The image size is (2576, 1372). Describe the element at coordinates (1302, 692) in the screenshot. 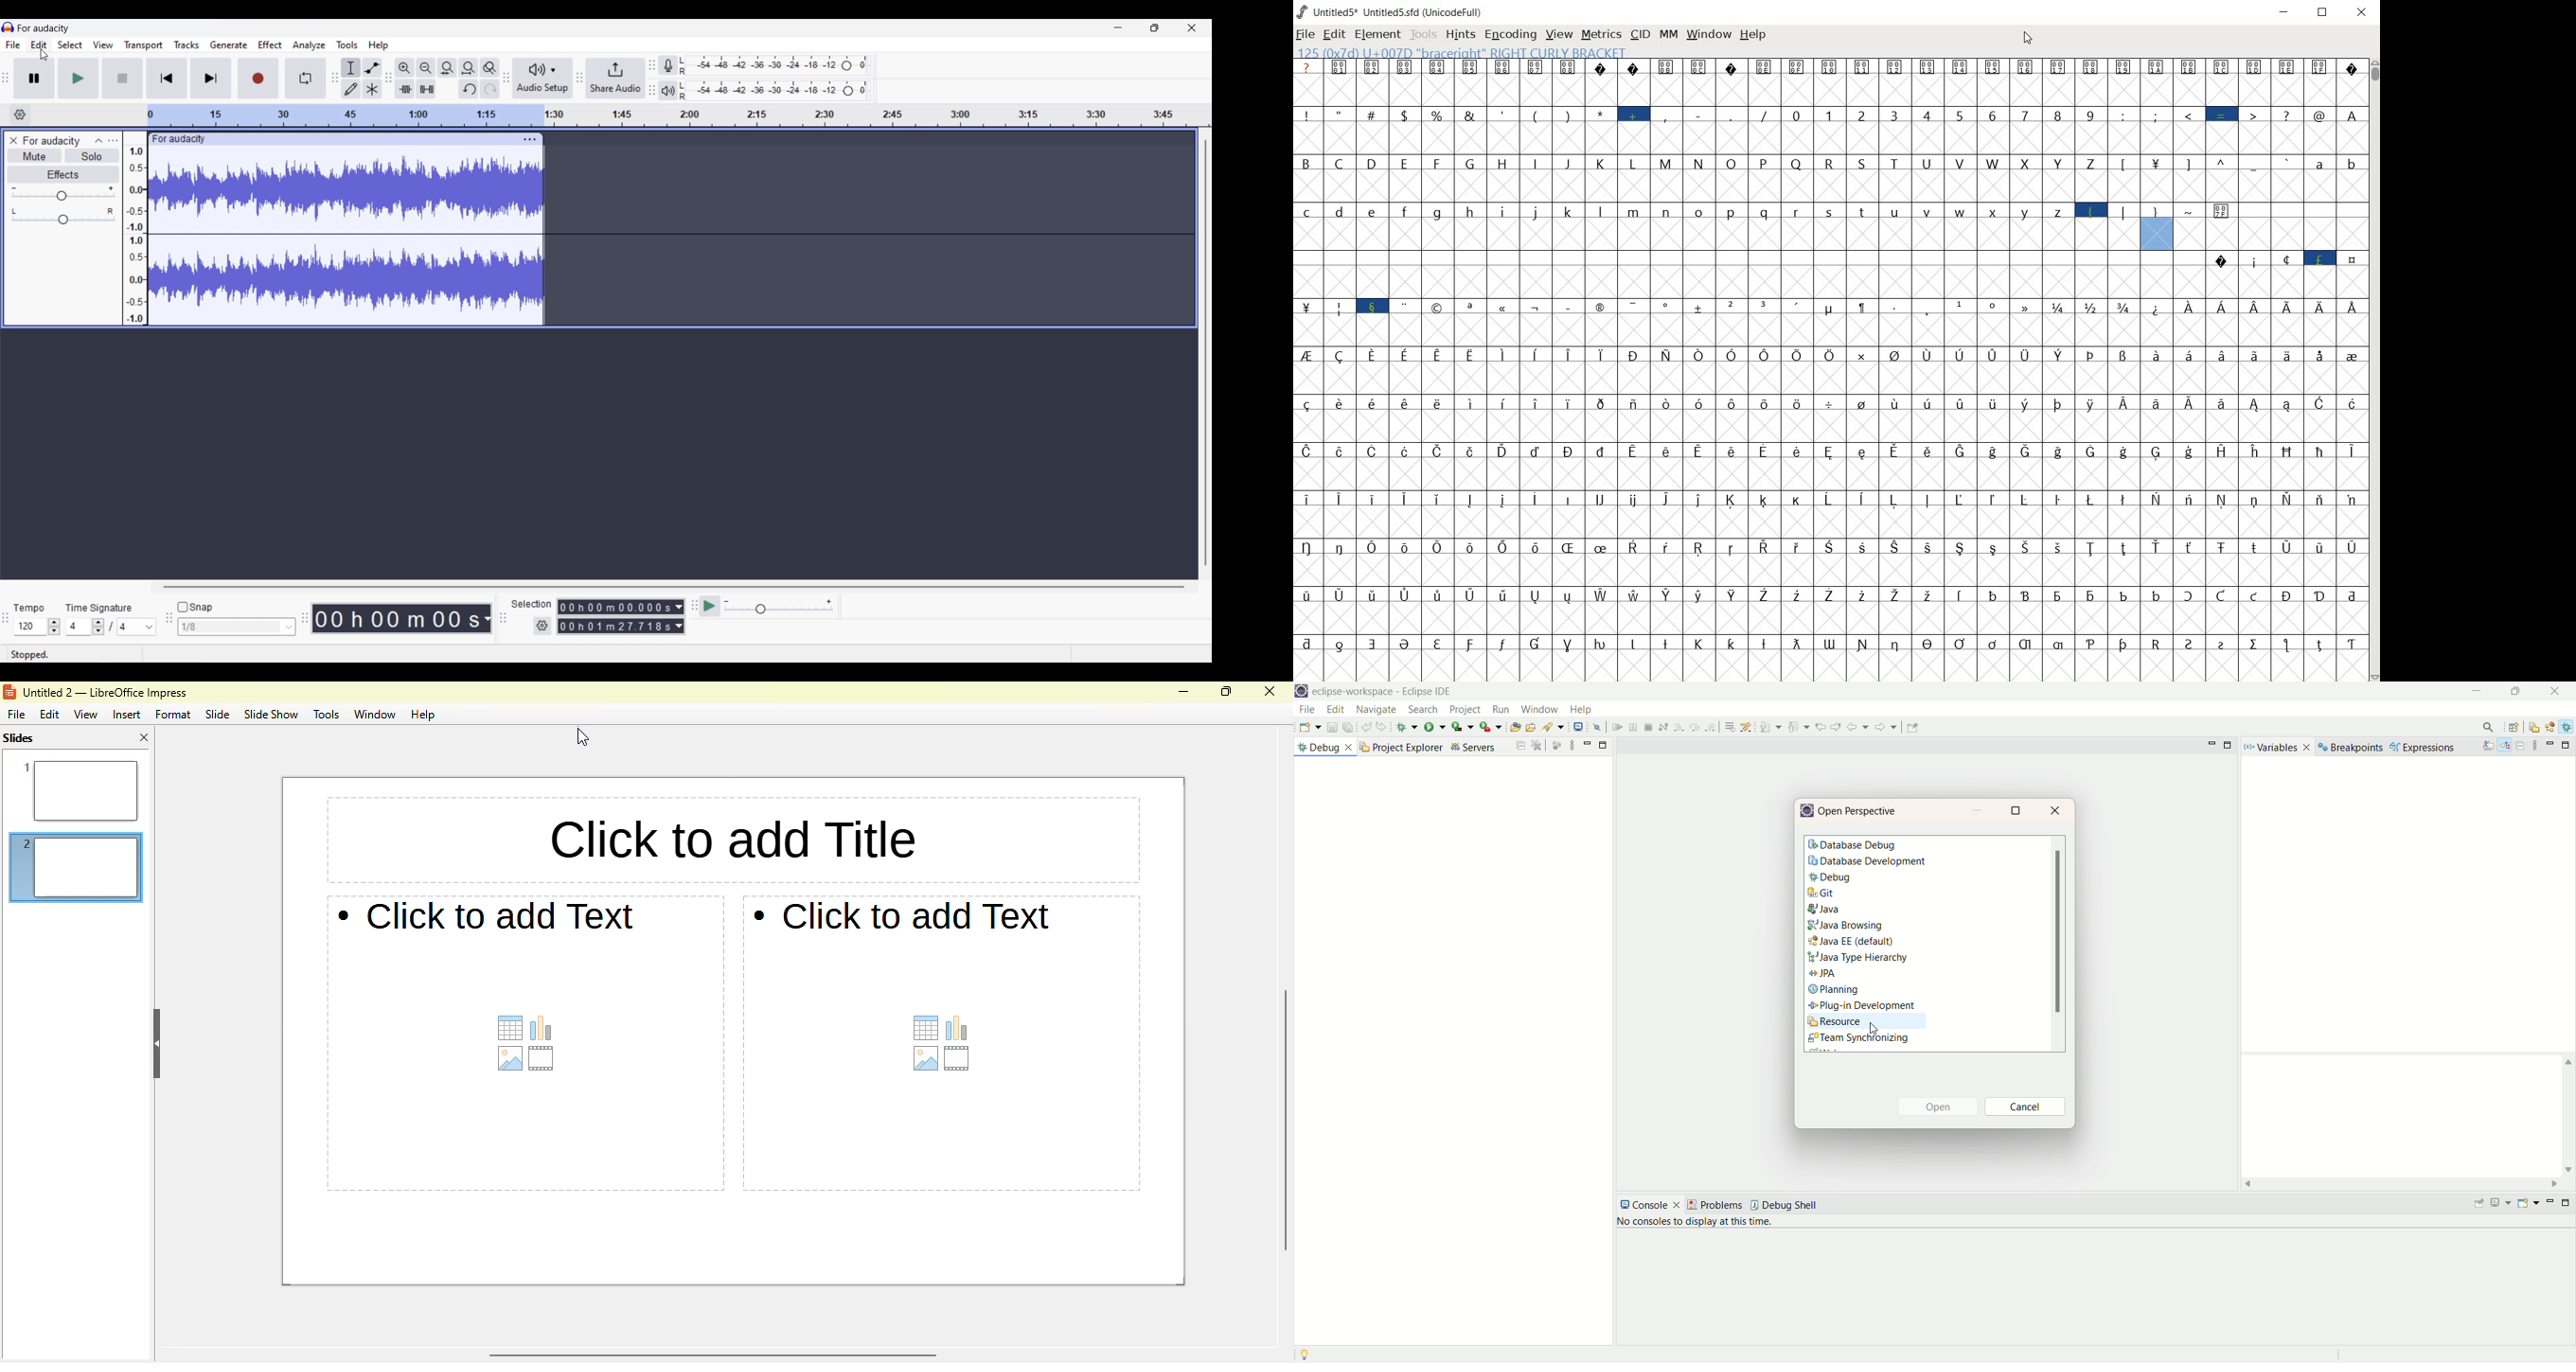

I see `logo` at that location.